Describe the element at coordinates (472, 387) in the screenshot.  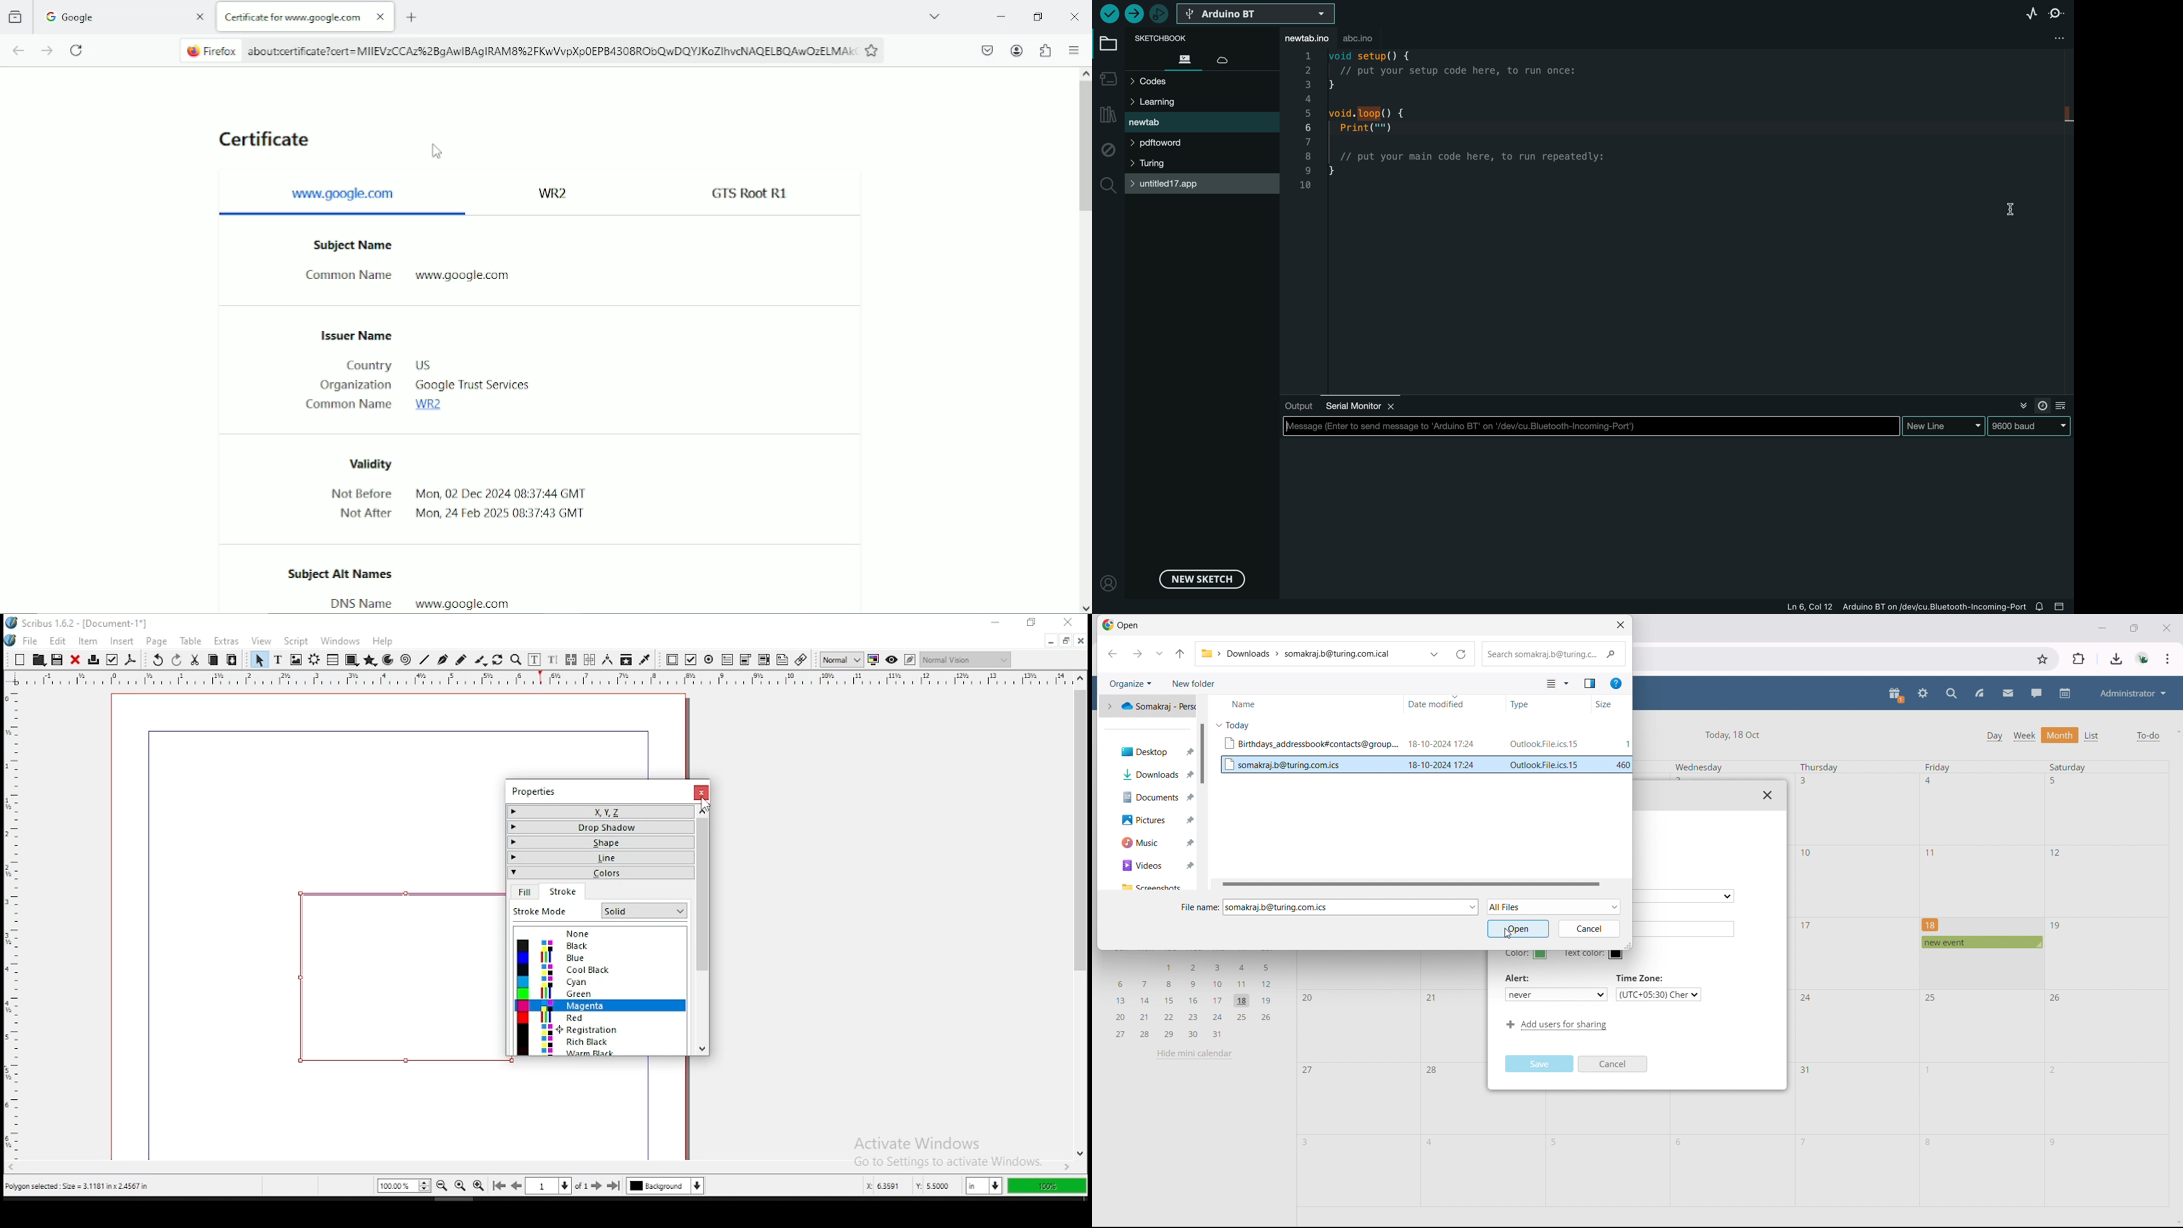
I see `Google Trust Services` at that location.